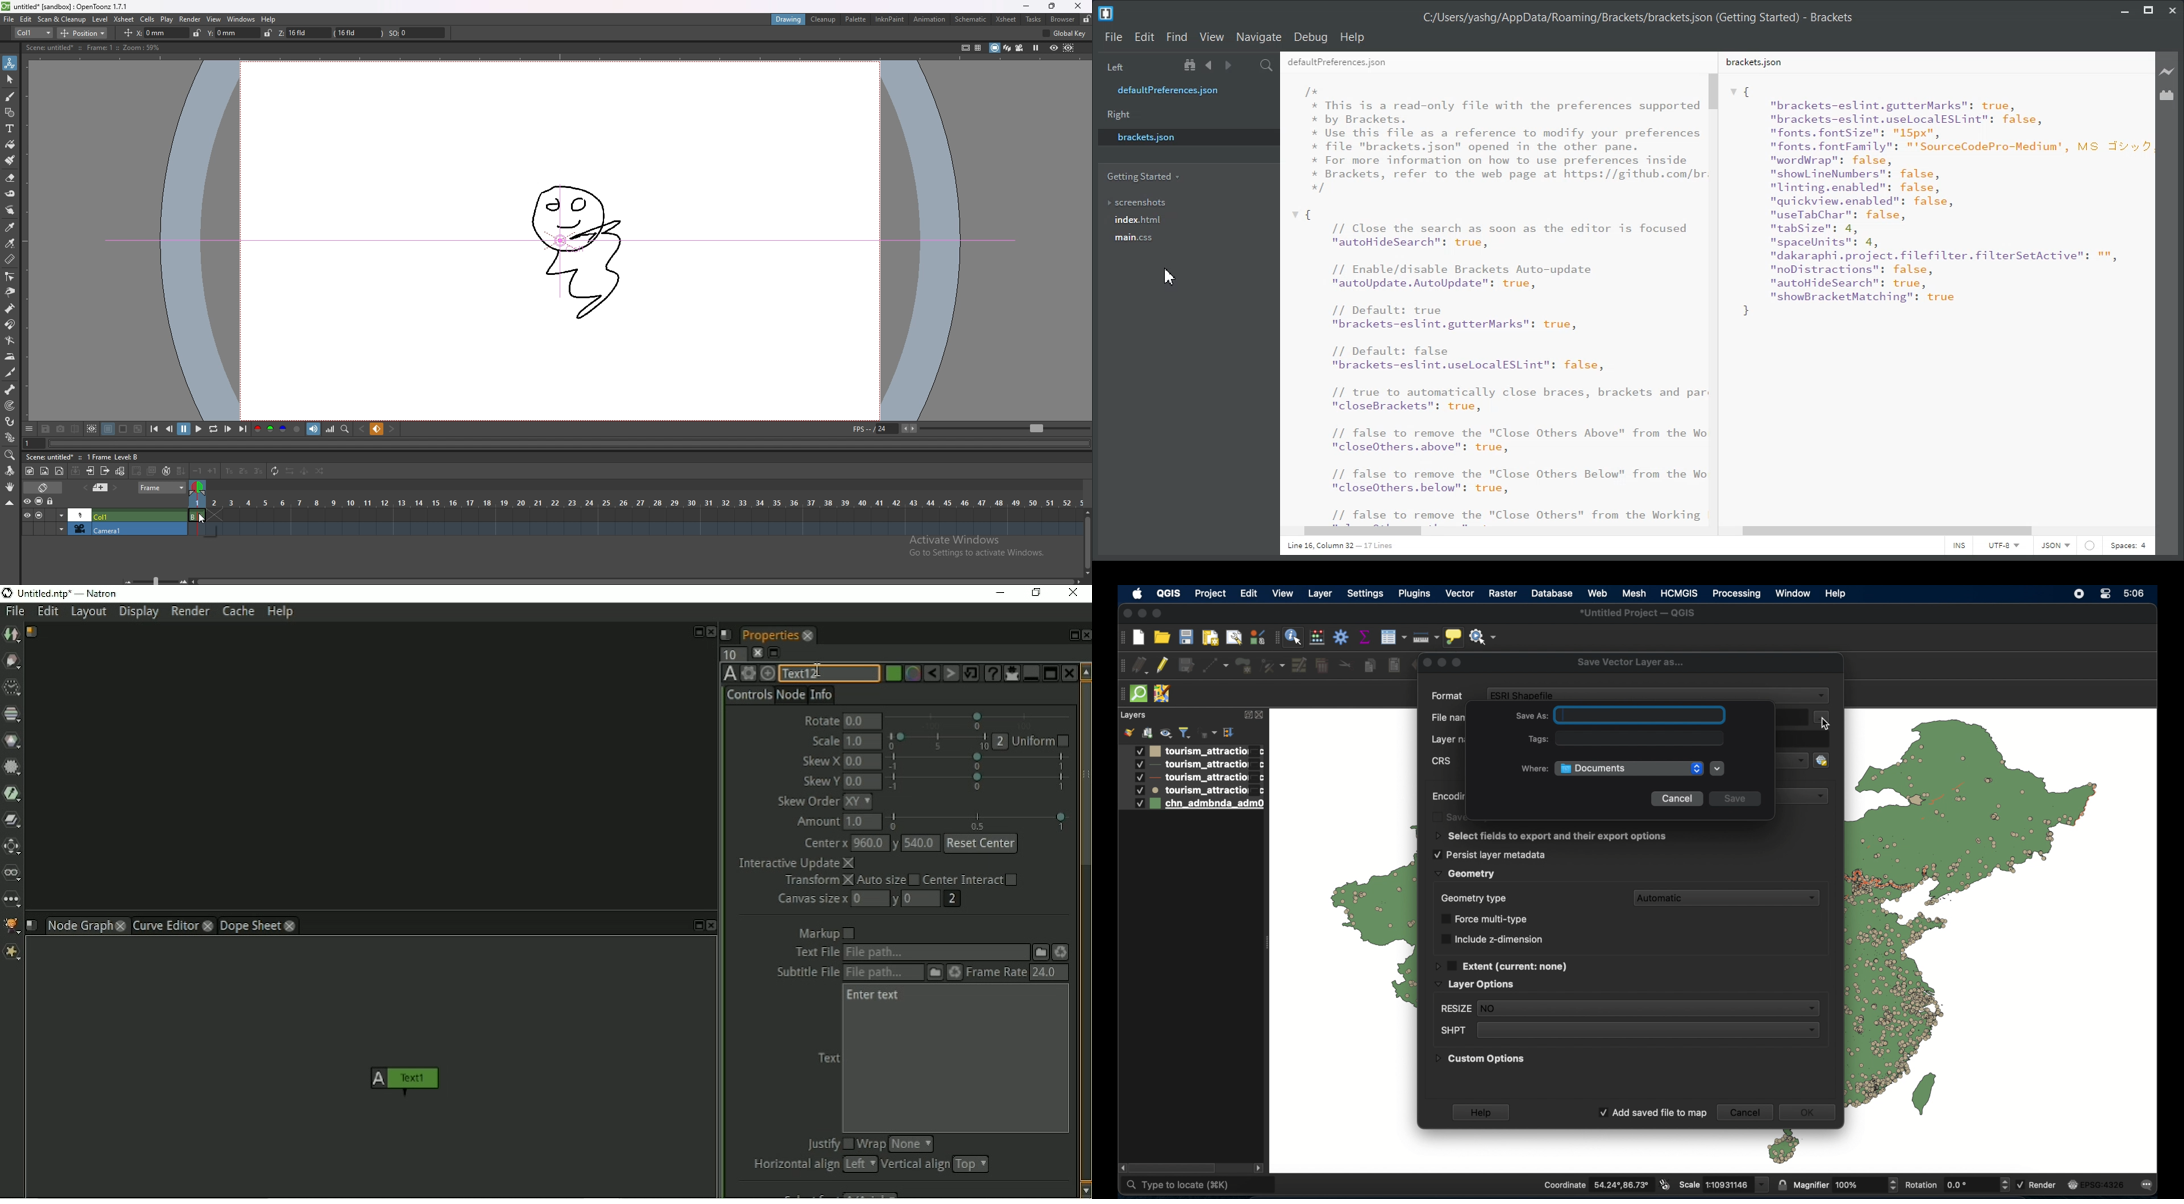 This screenshot has width=2184, height=1204. Describe the element at coordinates (1395, 666) in the screenshot. I see `paste features` at that location.